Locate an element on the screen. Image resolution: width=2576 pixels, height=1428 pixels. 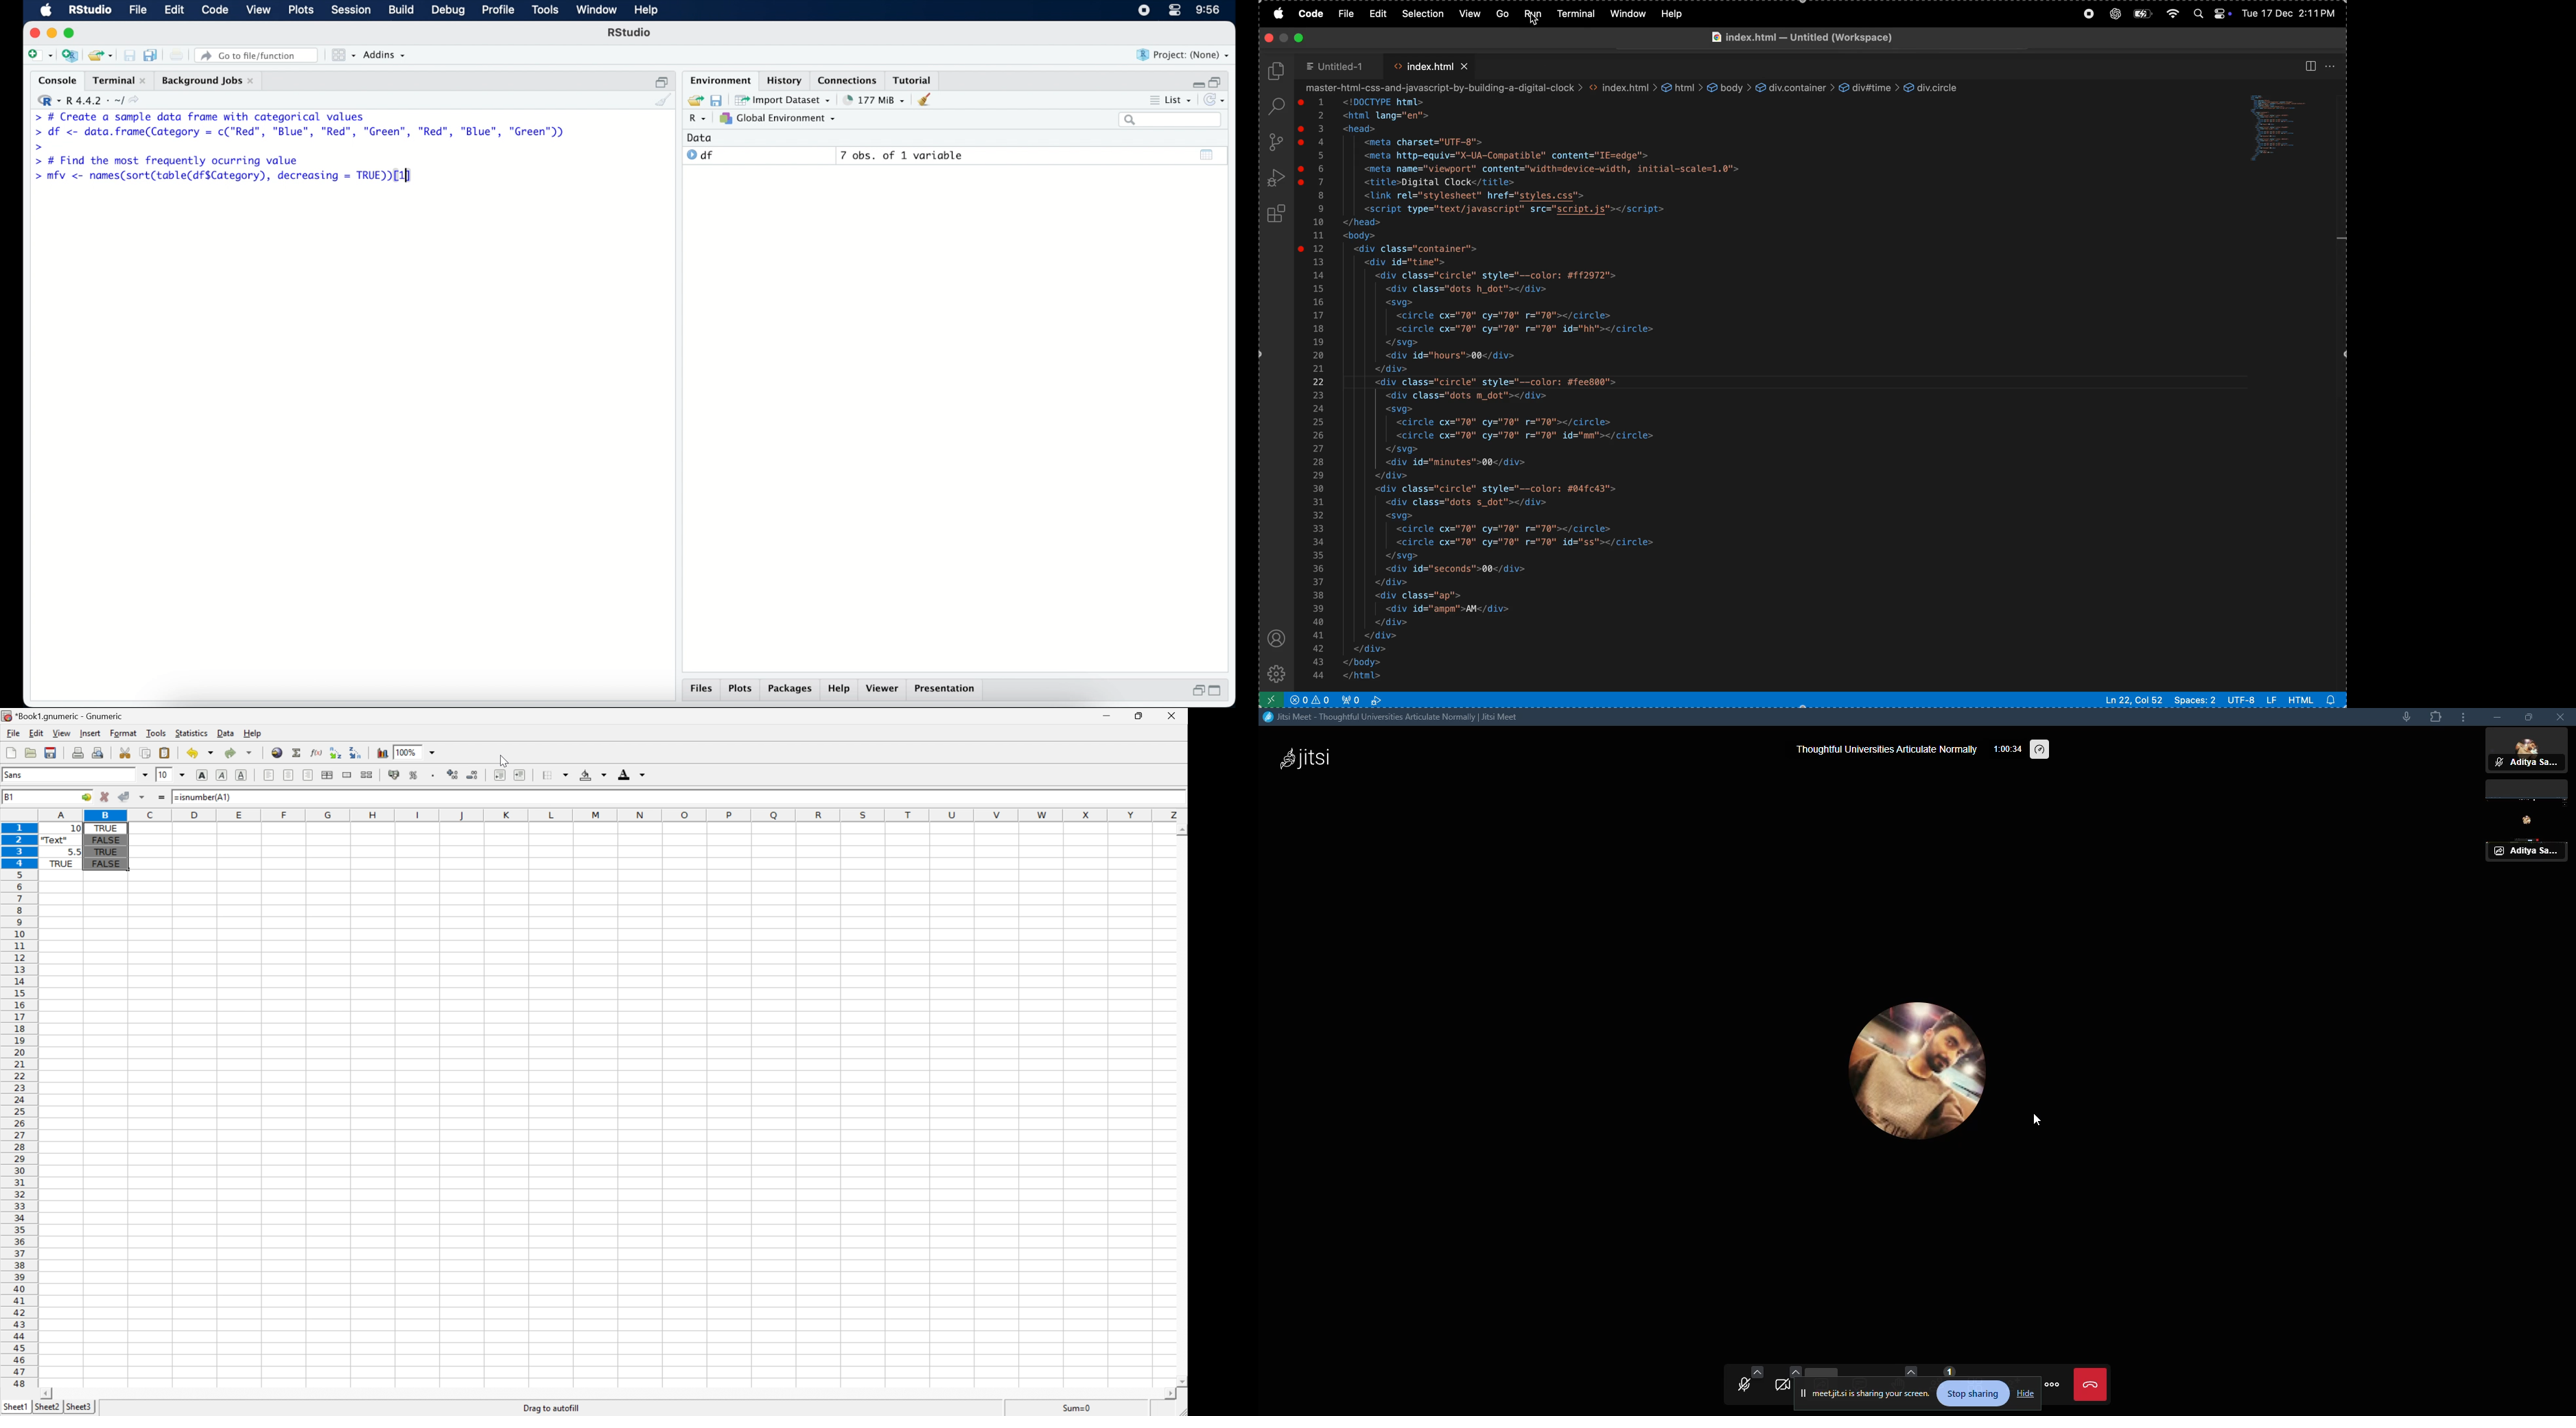
recording is located at coordinates (2529, 826).